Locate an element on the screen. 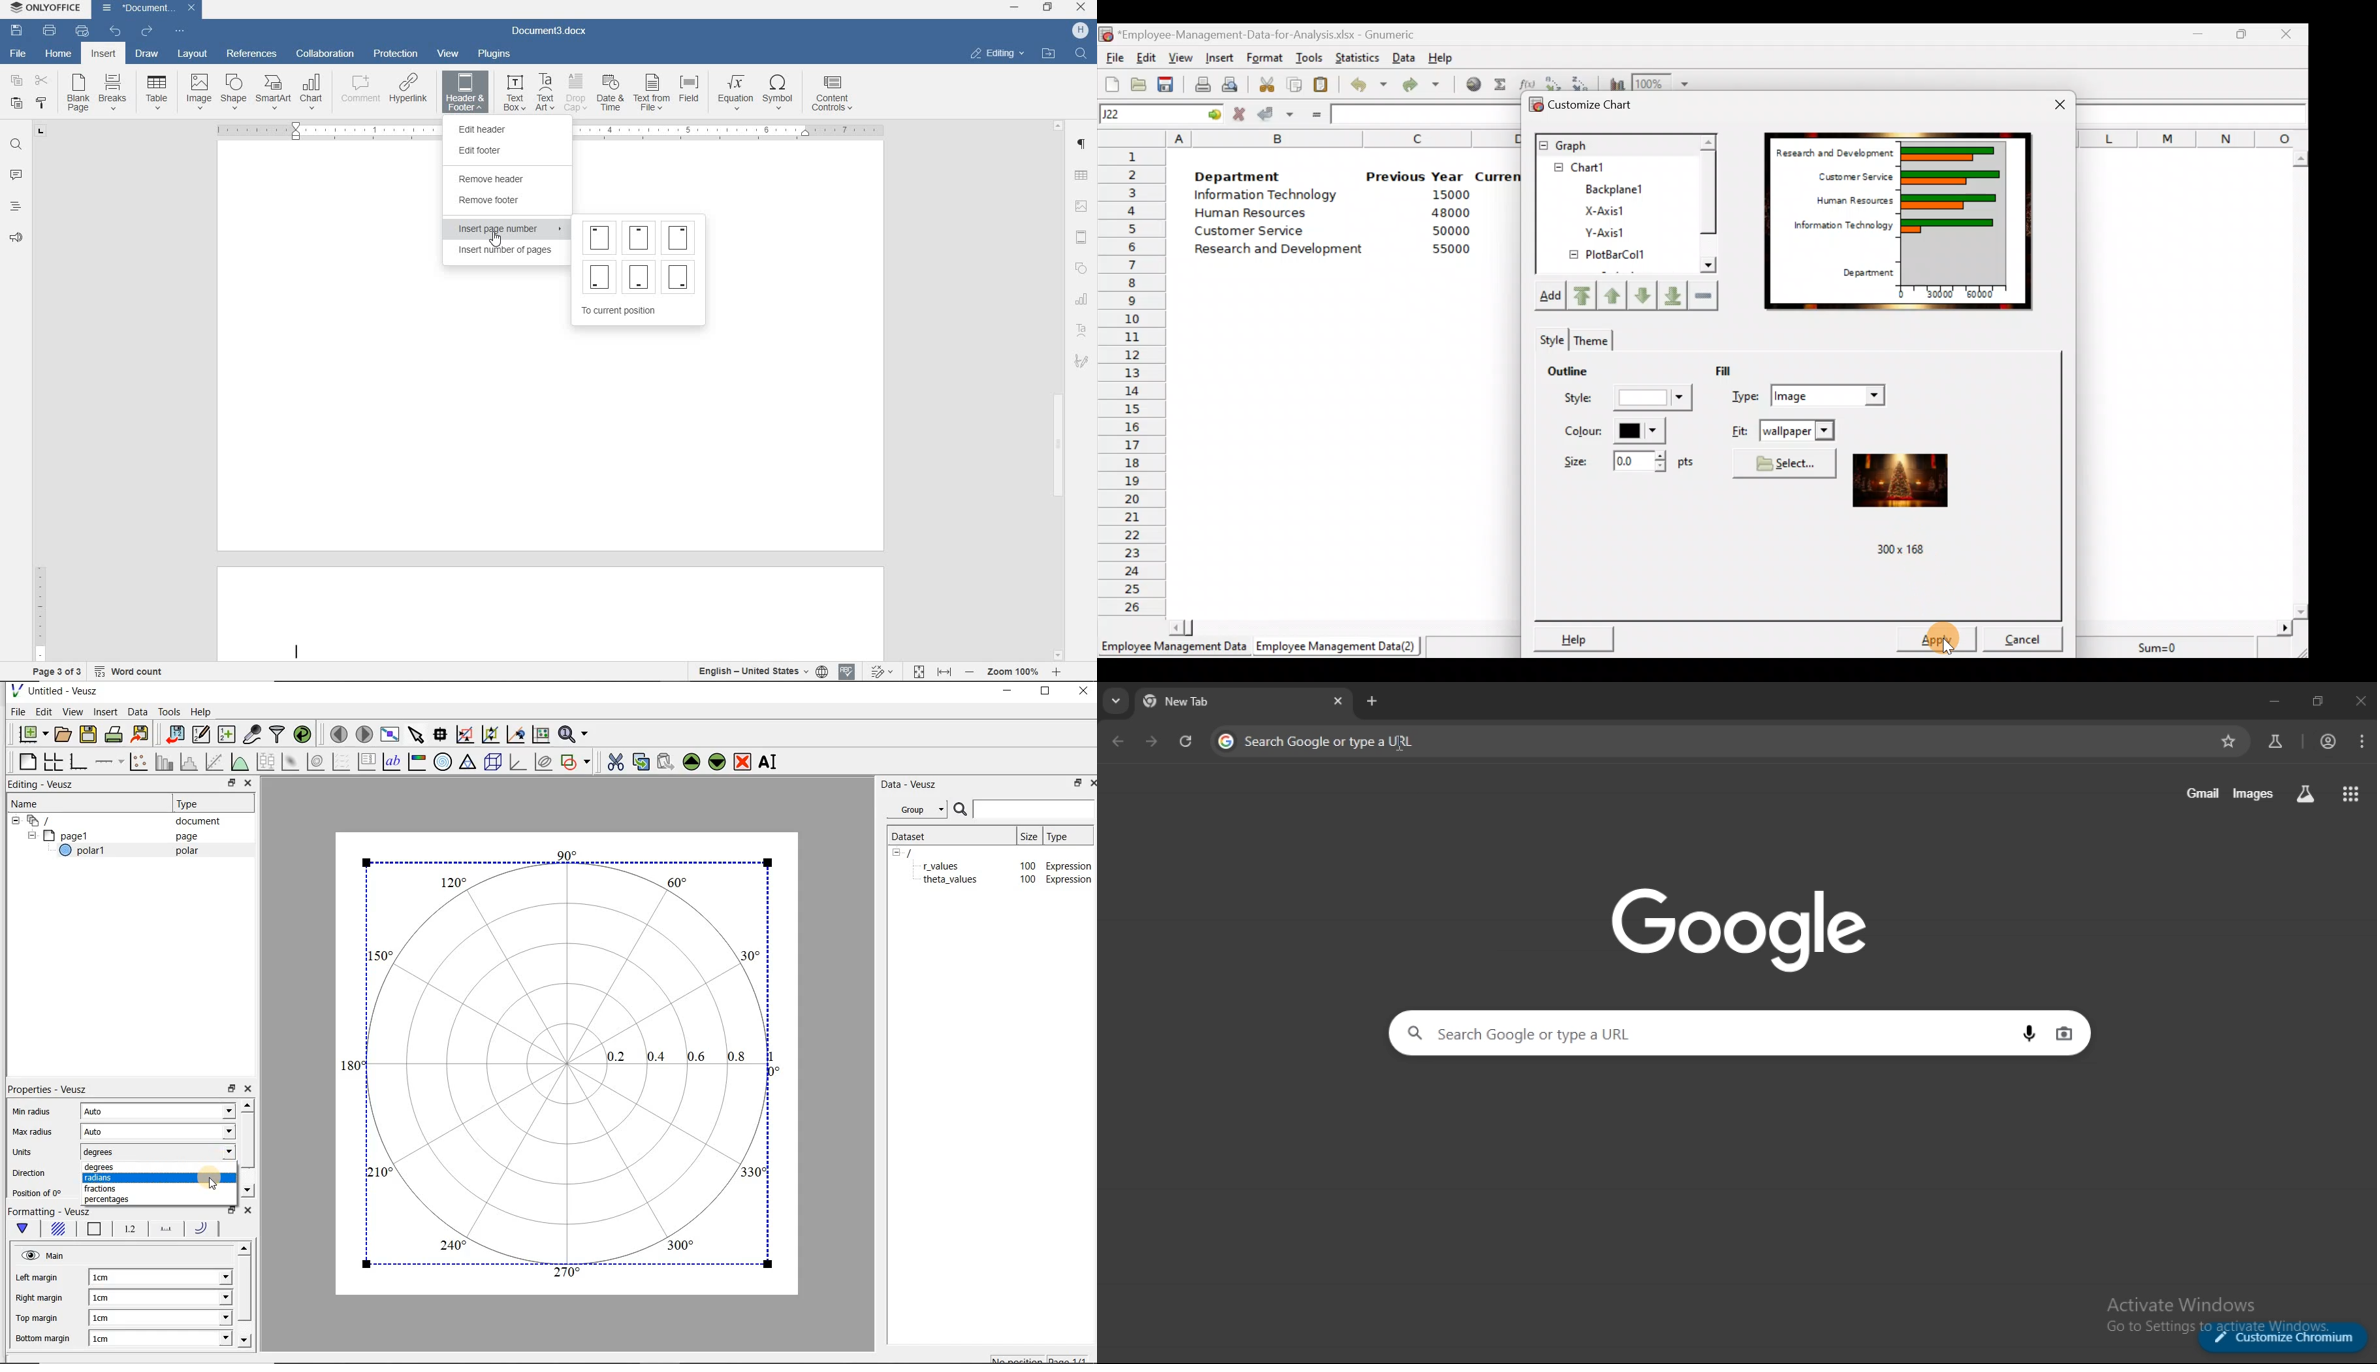  menu is located at coordinates (2361, 740).